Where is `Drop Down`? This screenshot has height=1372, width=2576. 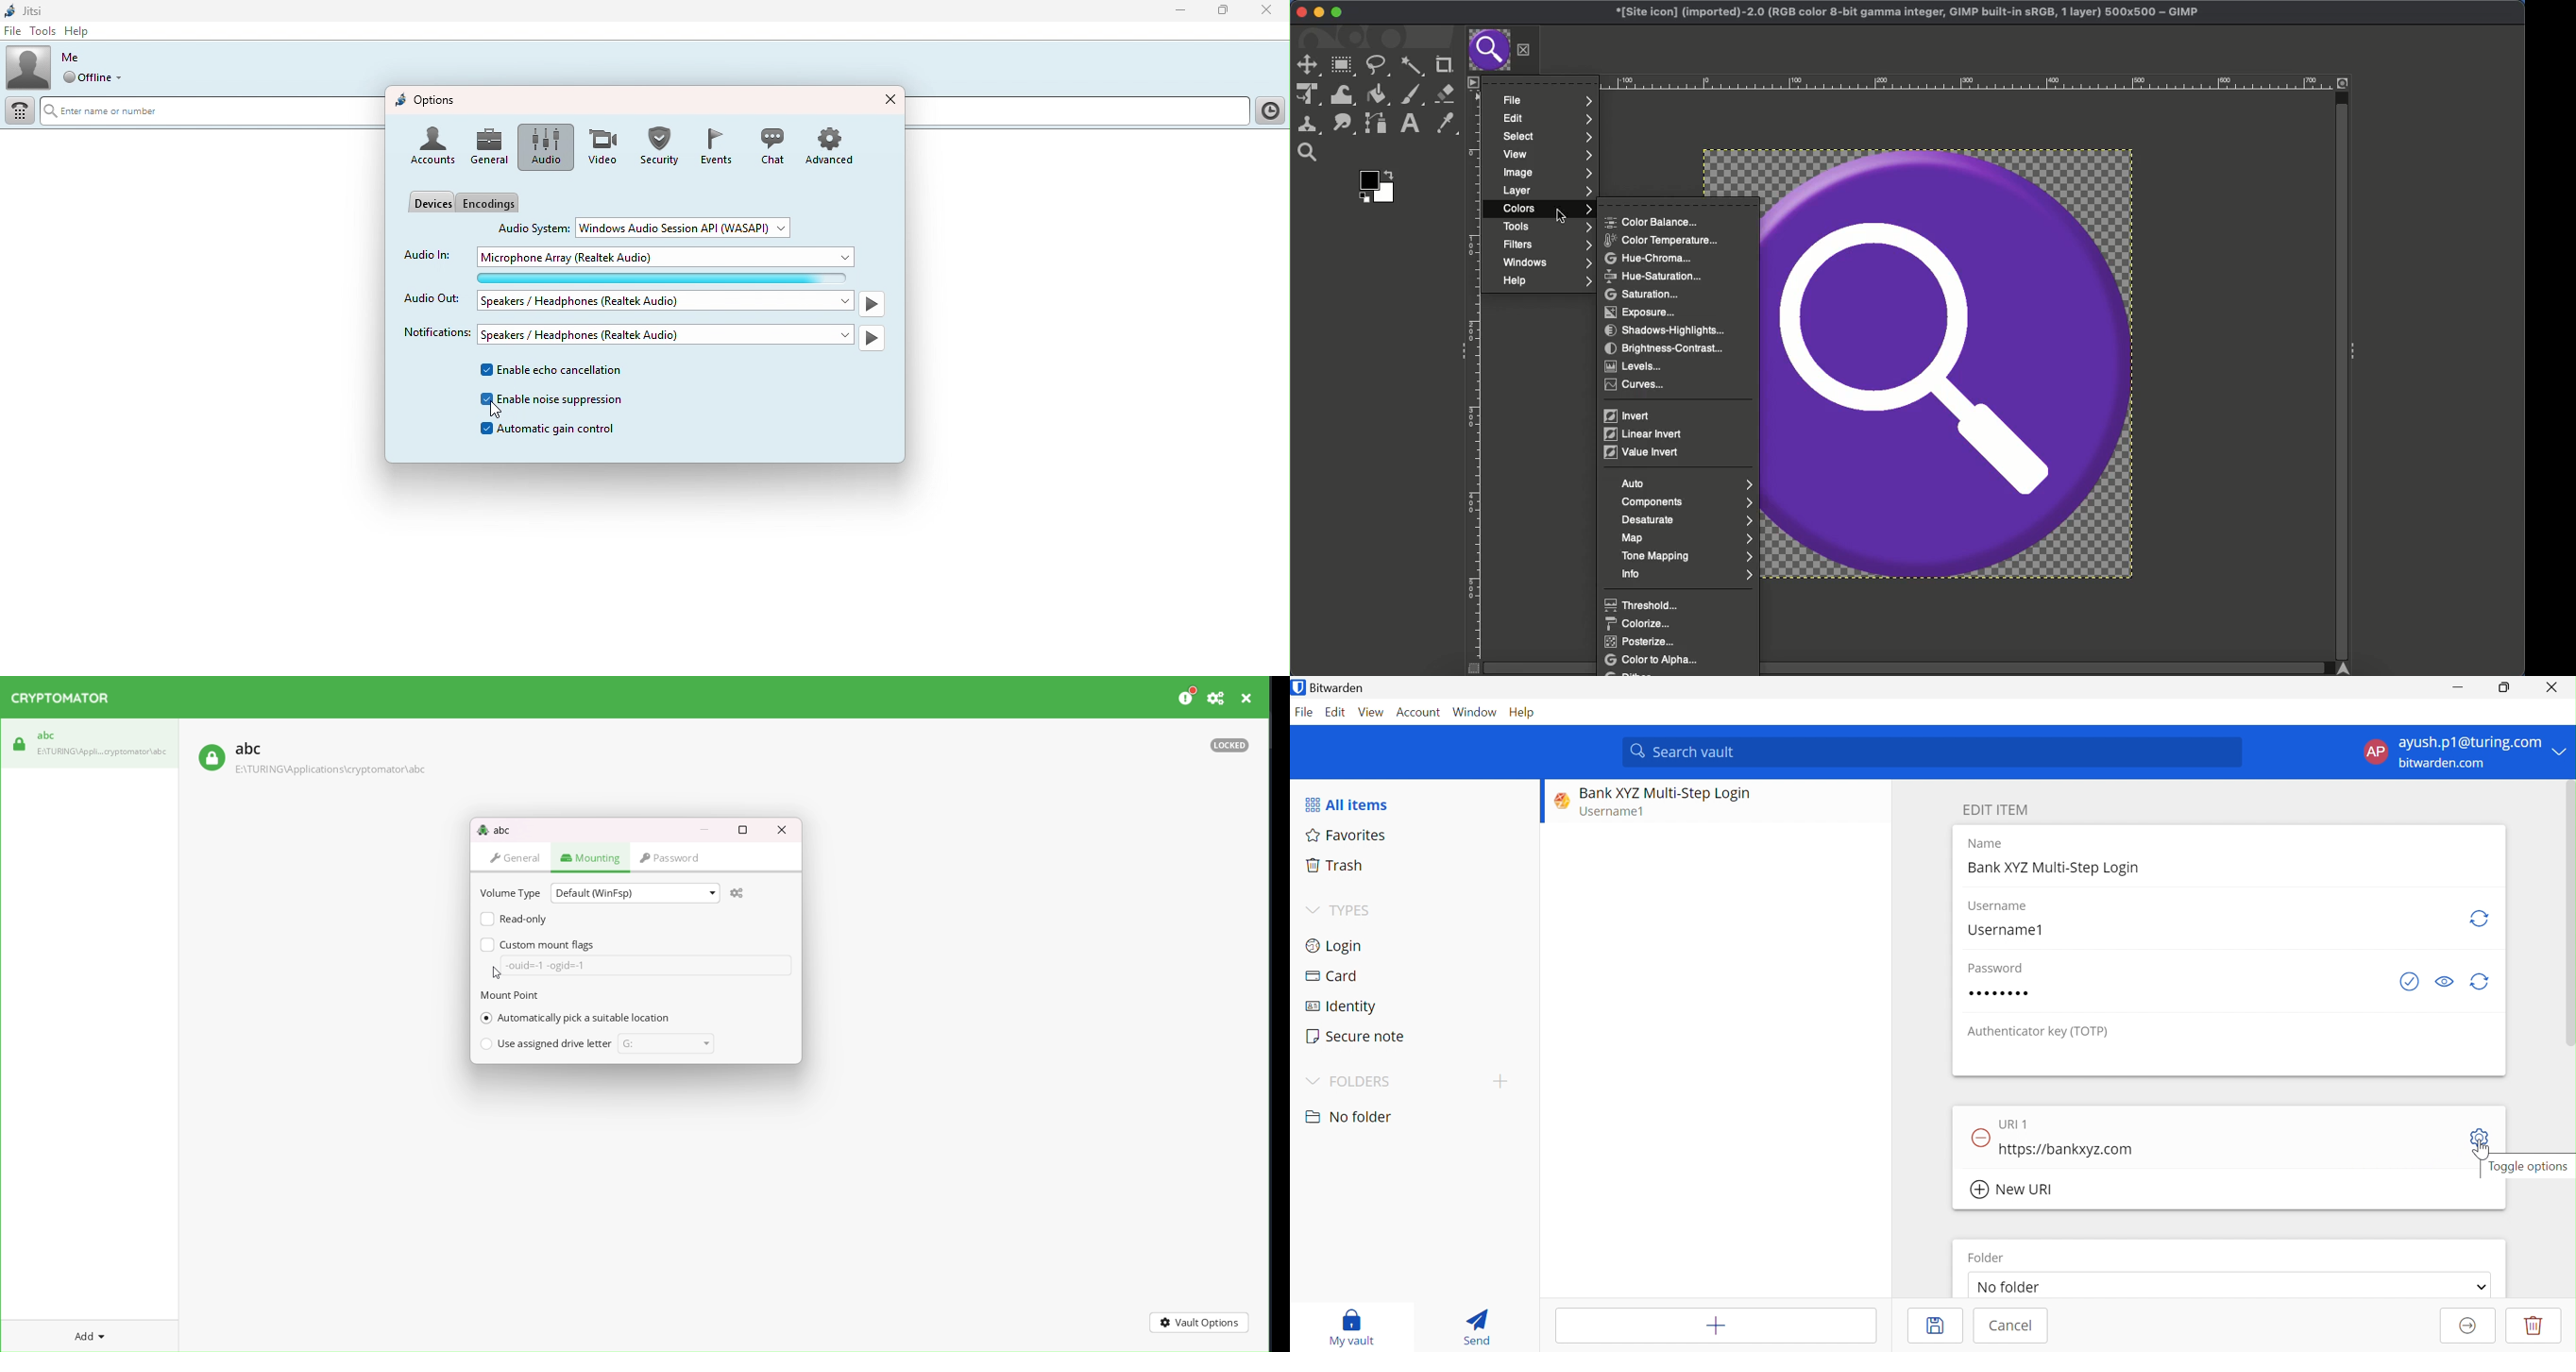 Drop Down is located at coordinates (2480, 1288).